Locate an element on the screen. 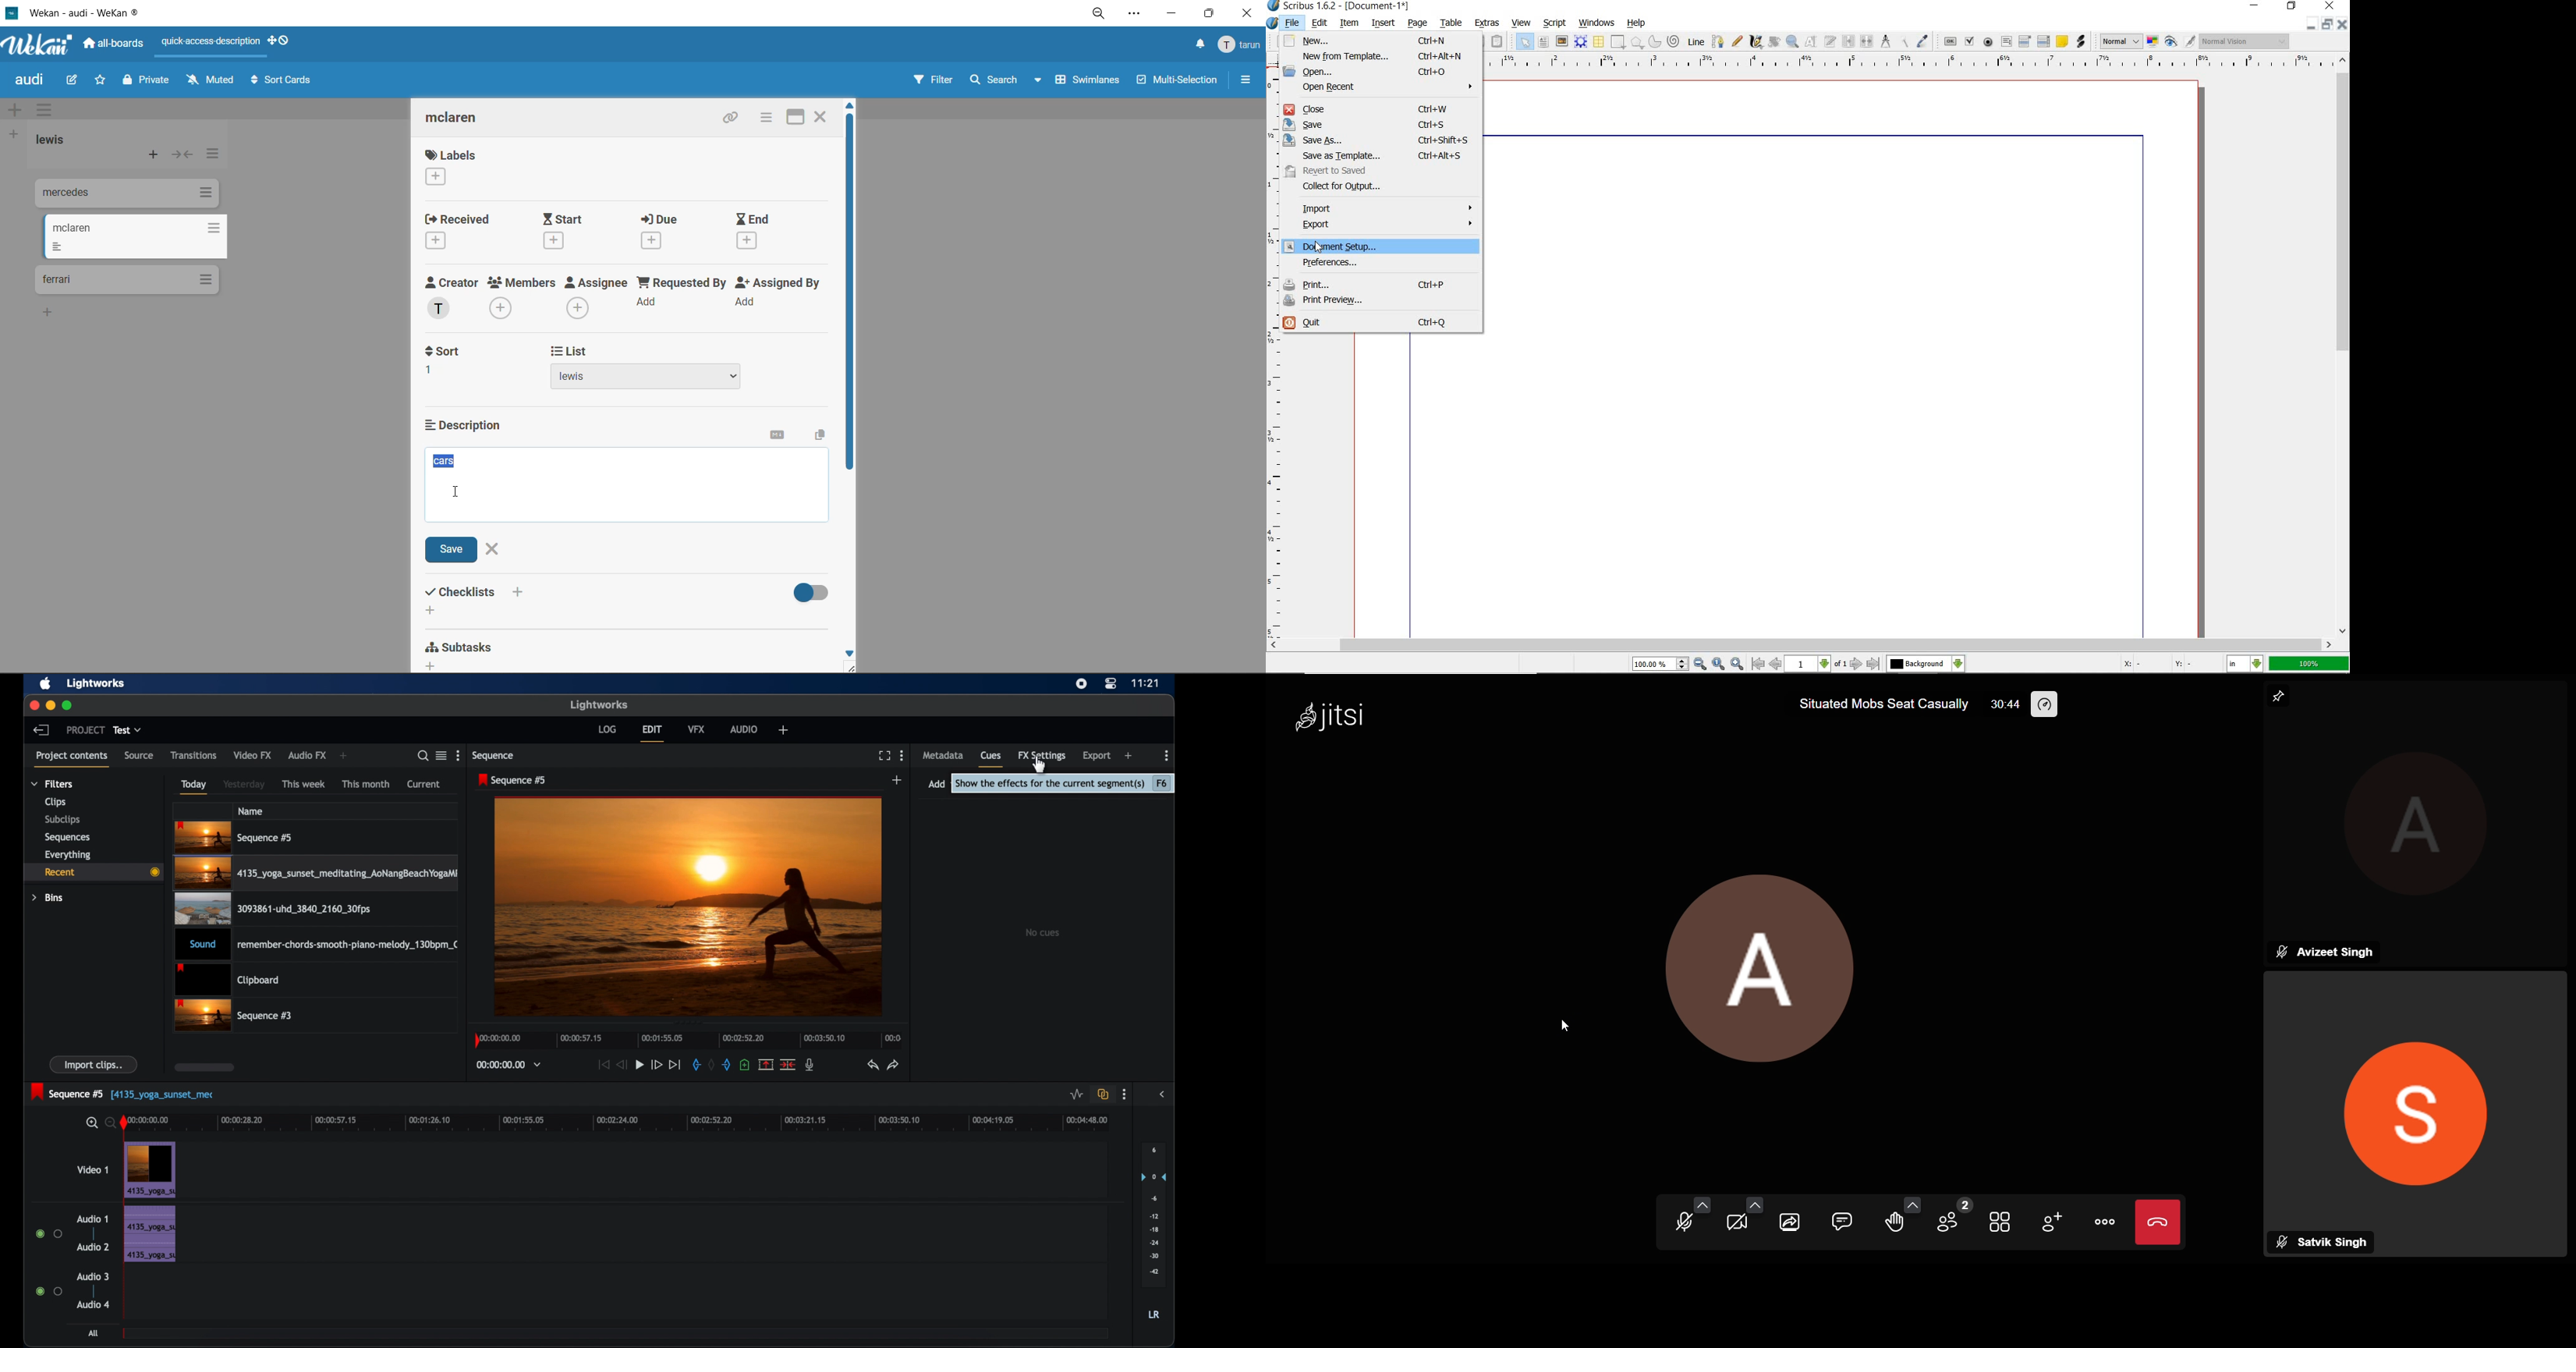 This screenshot has height=1372, width=2576. everything is located at coordinates (67, 855).